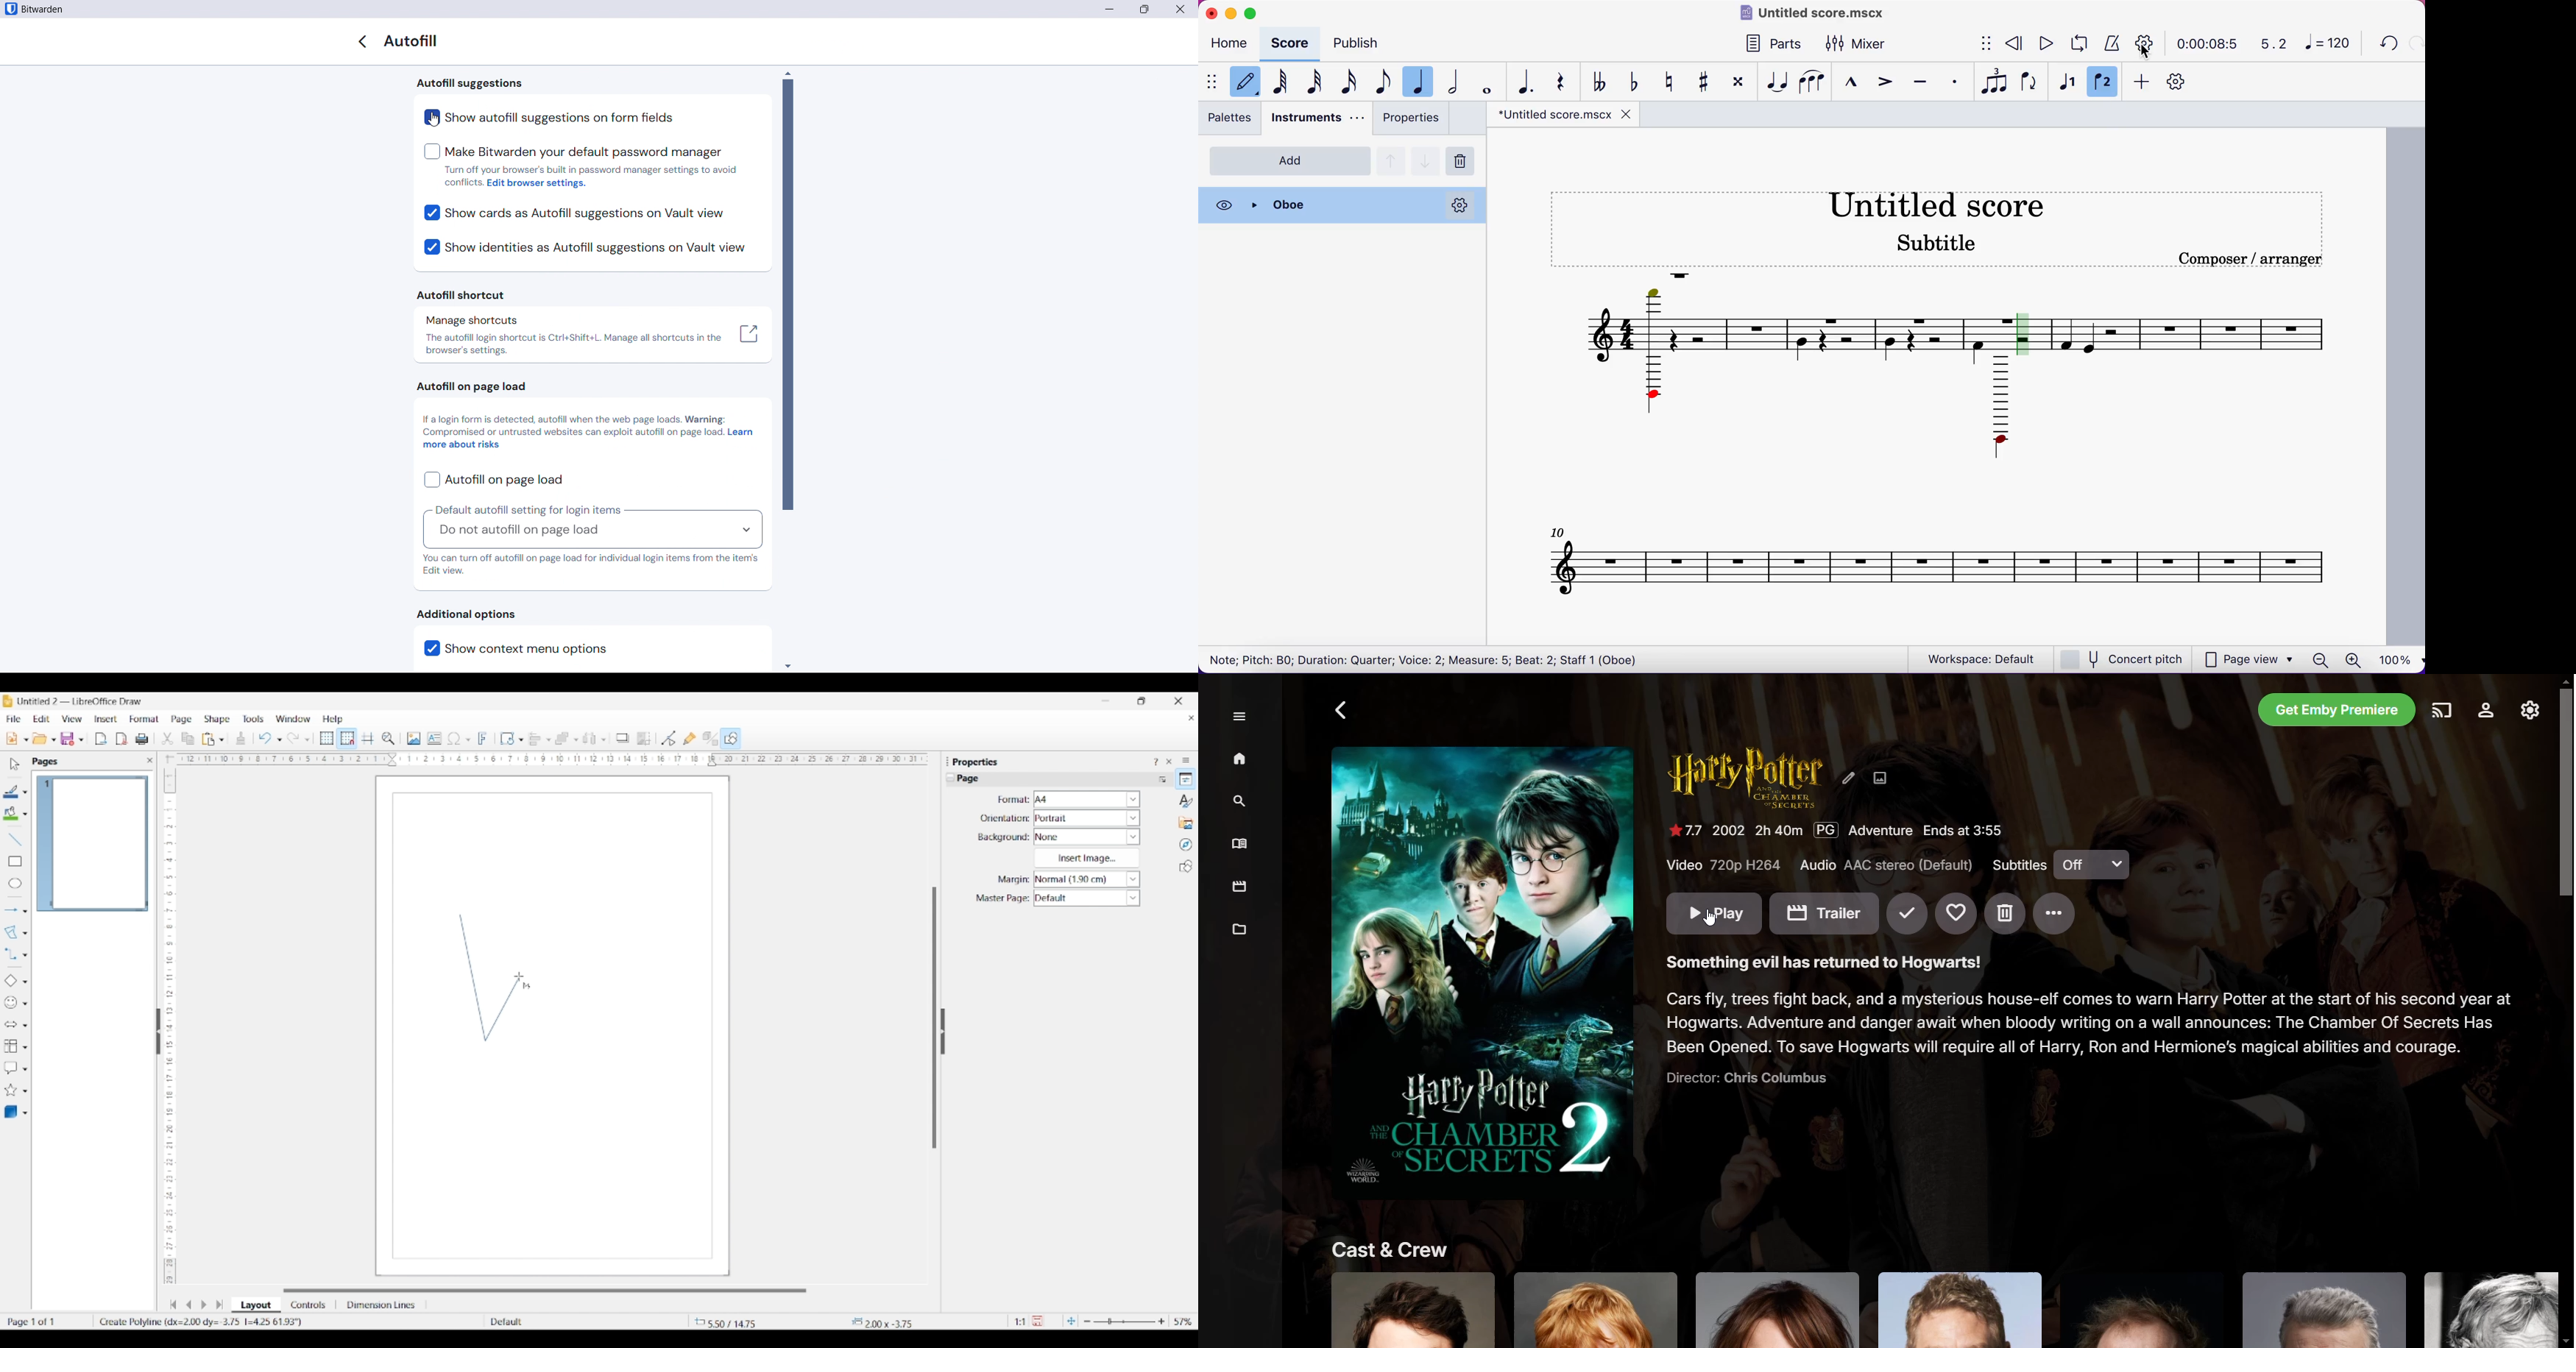 Image resolution: width=2576 pixels, height=1372 pixels. I want to click on Additional options , so click(466, 614).